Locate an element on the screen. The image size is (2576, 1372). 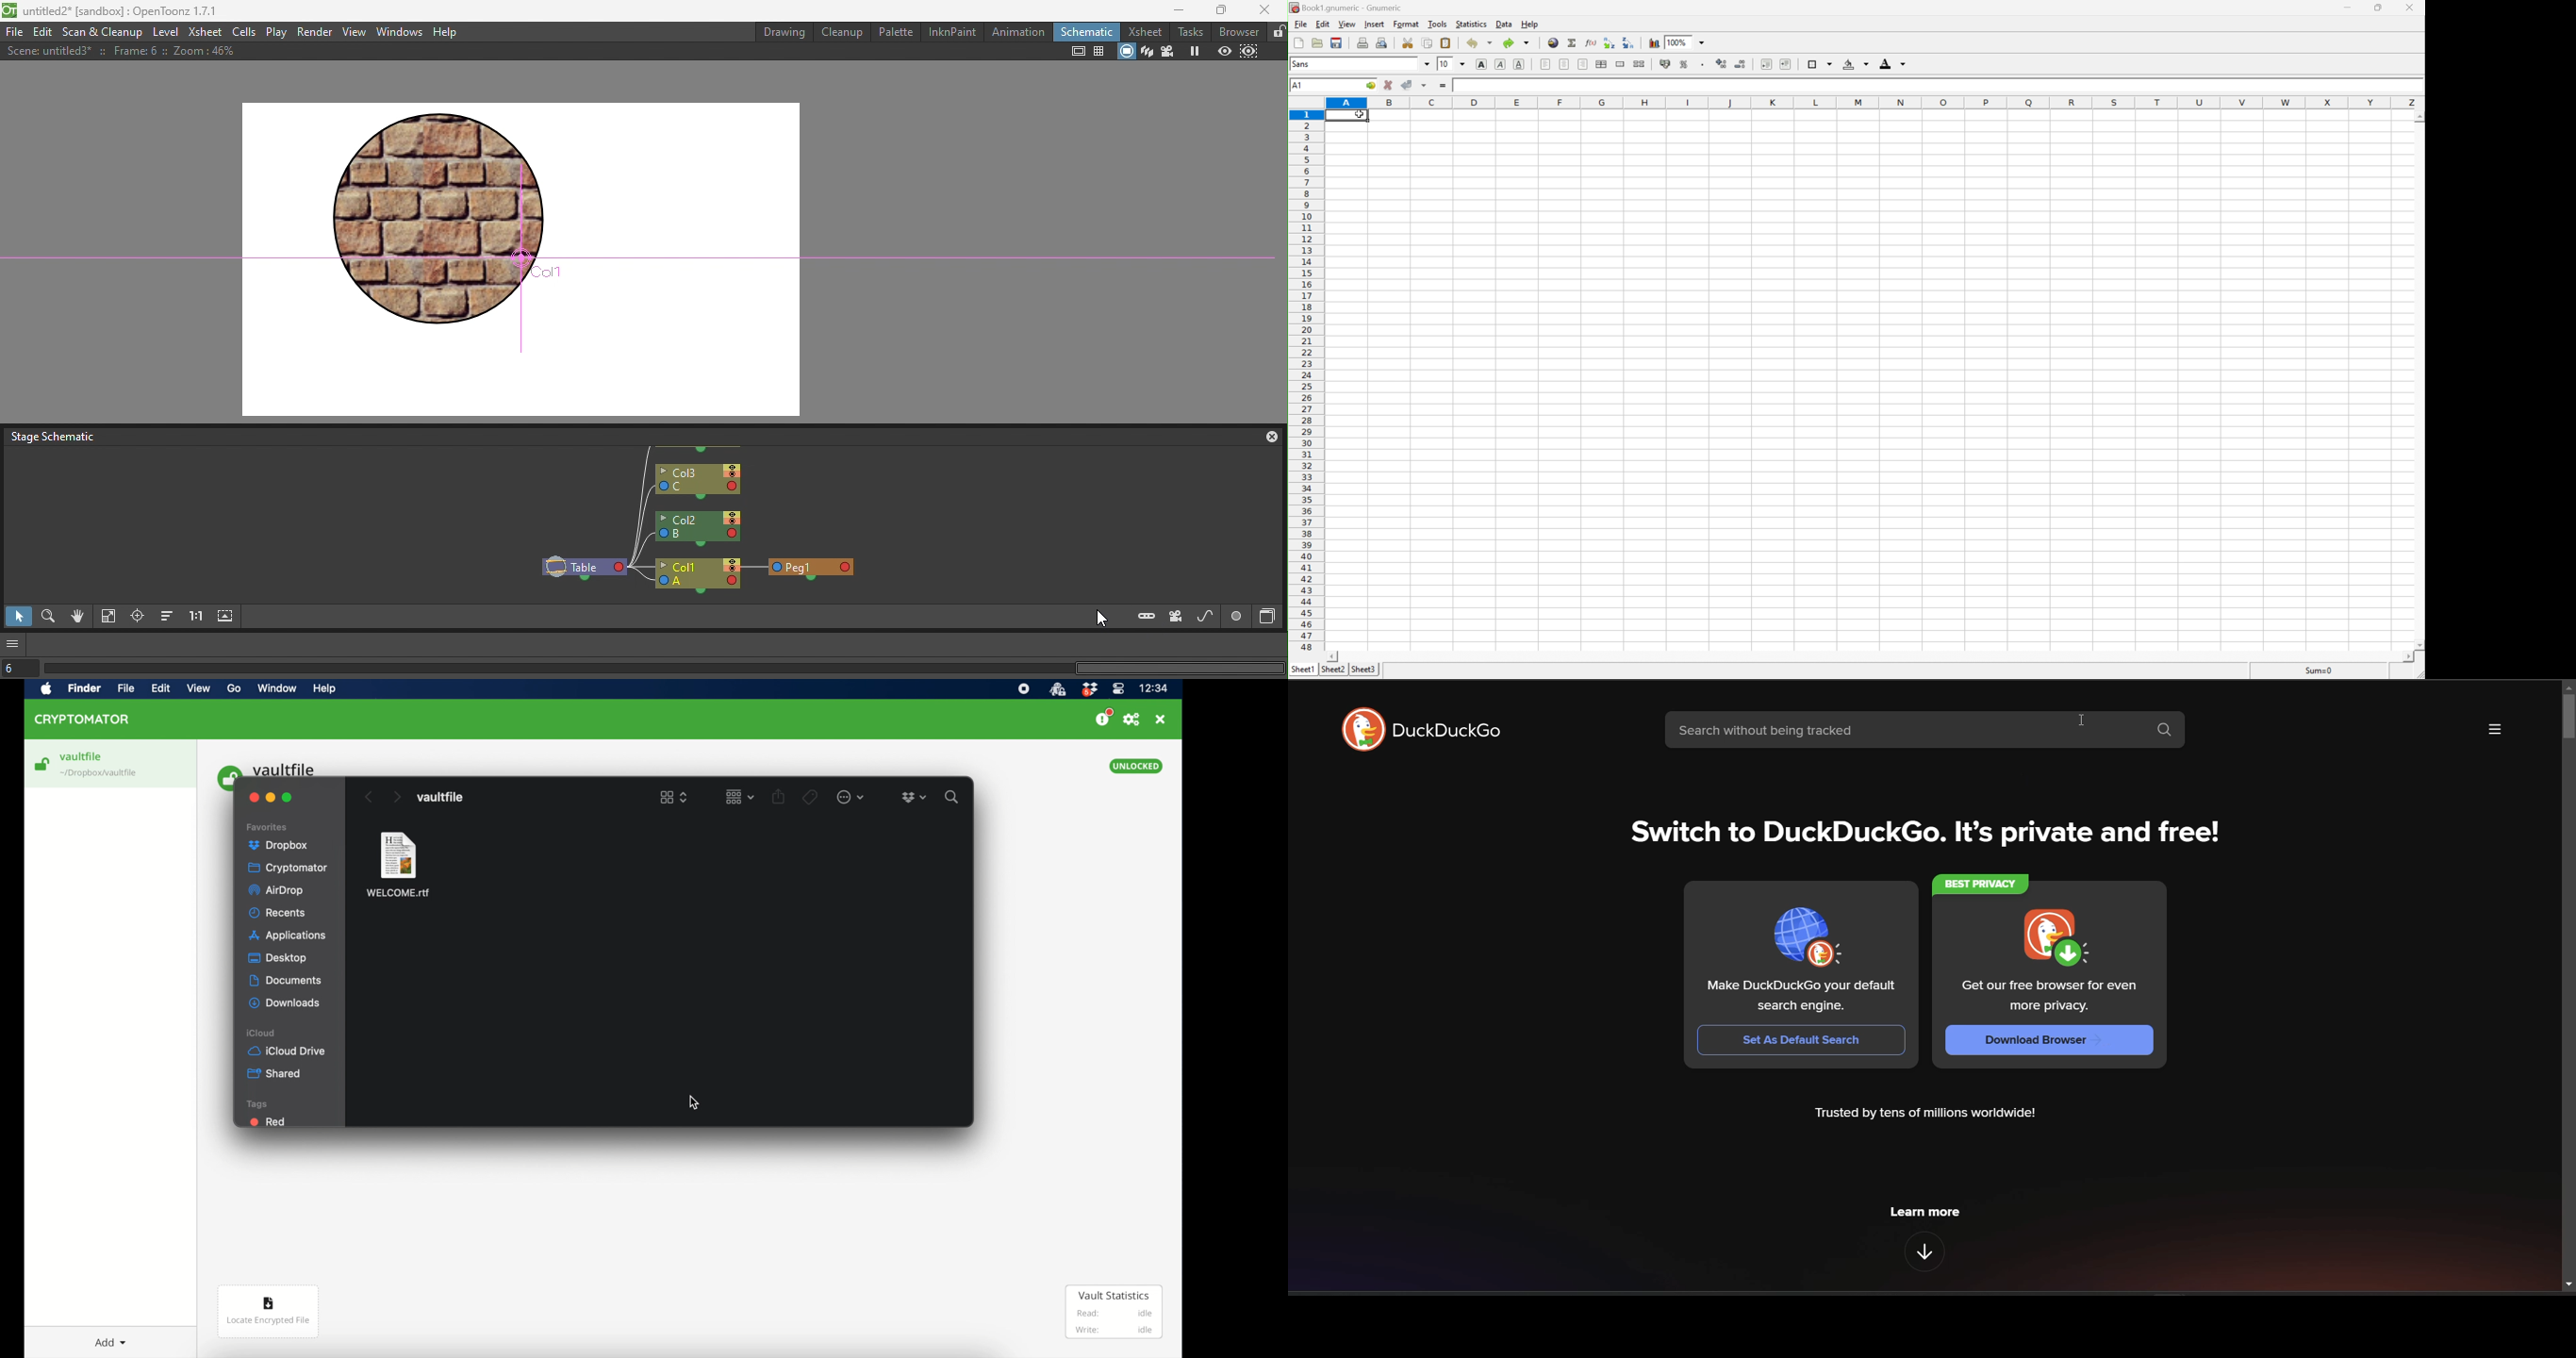
insert chart is located at coordinates (1653, 42).